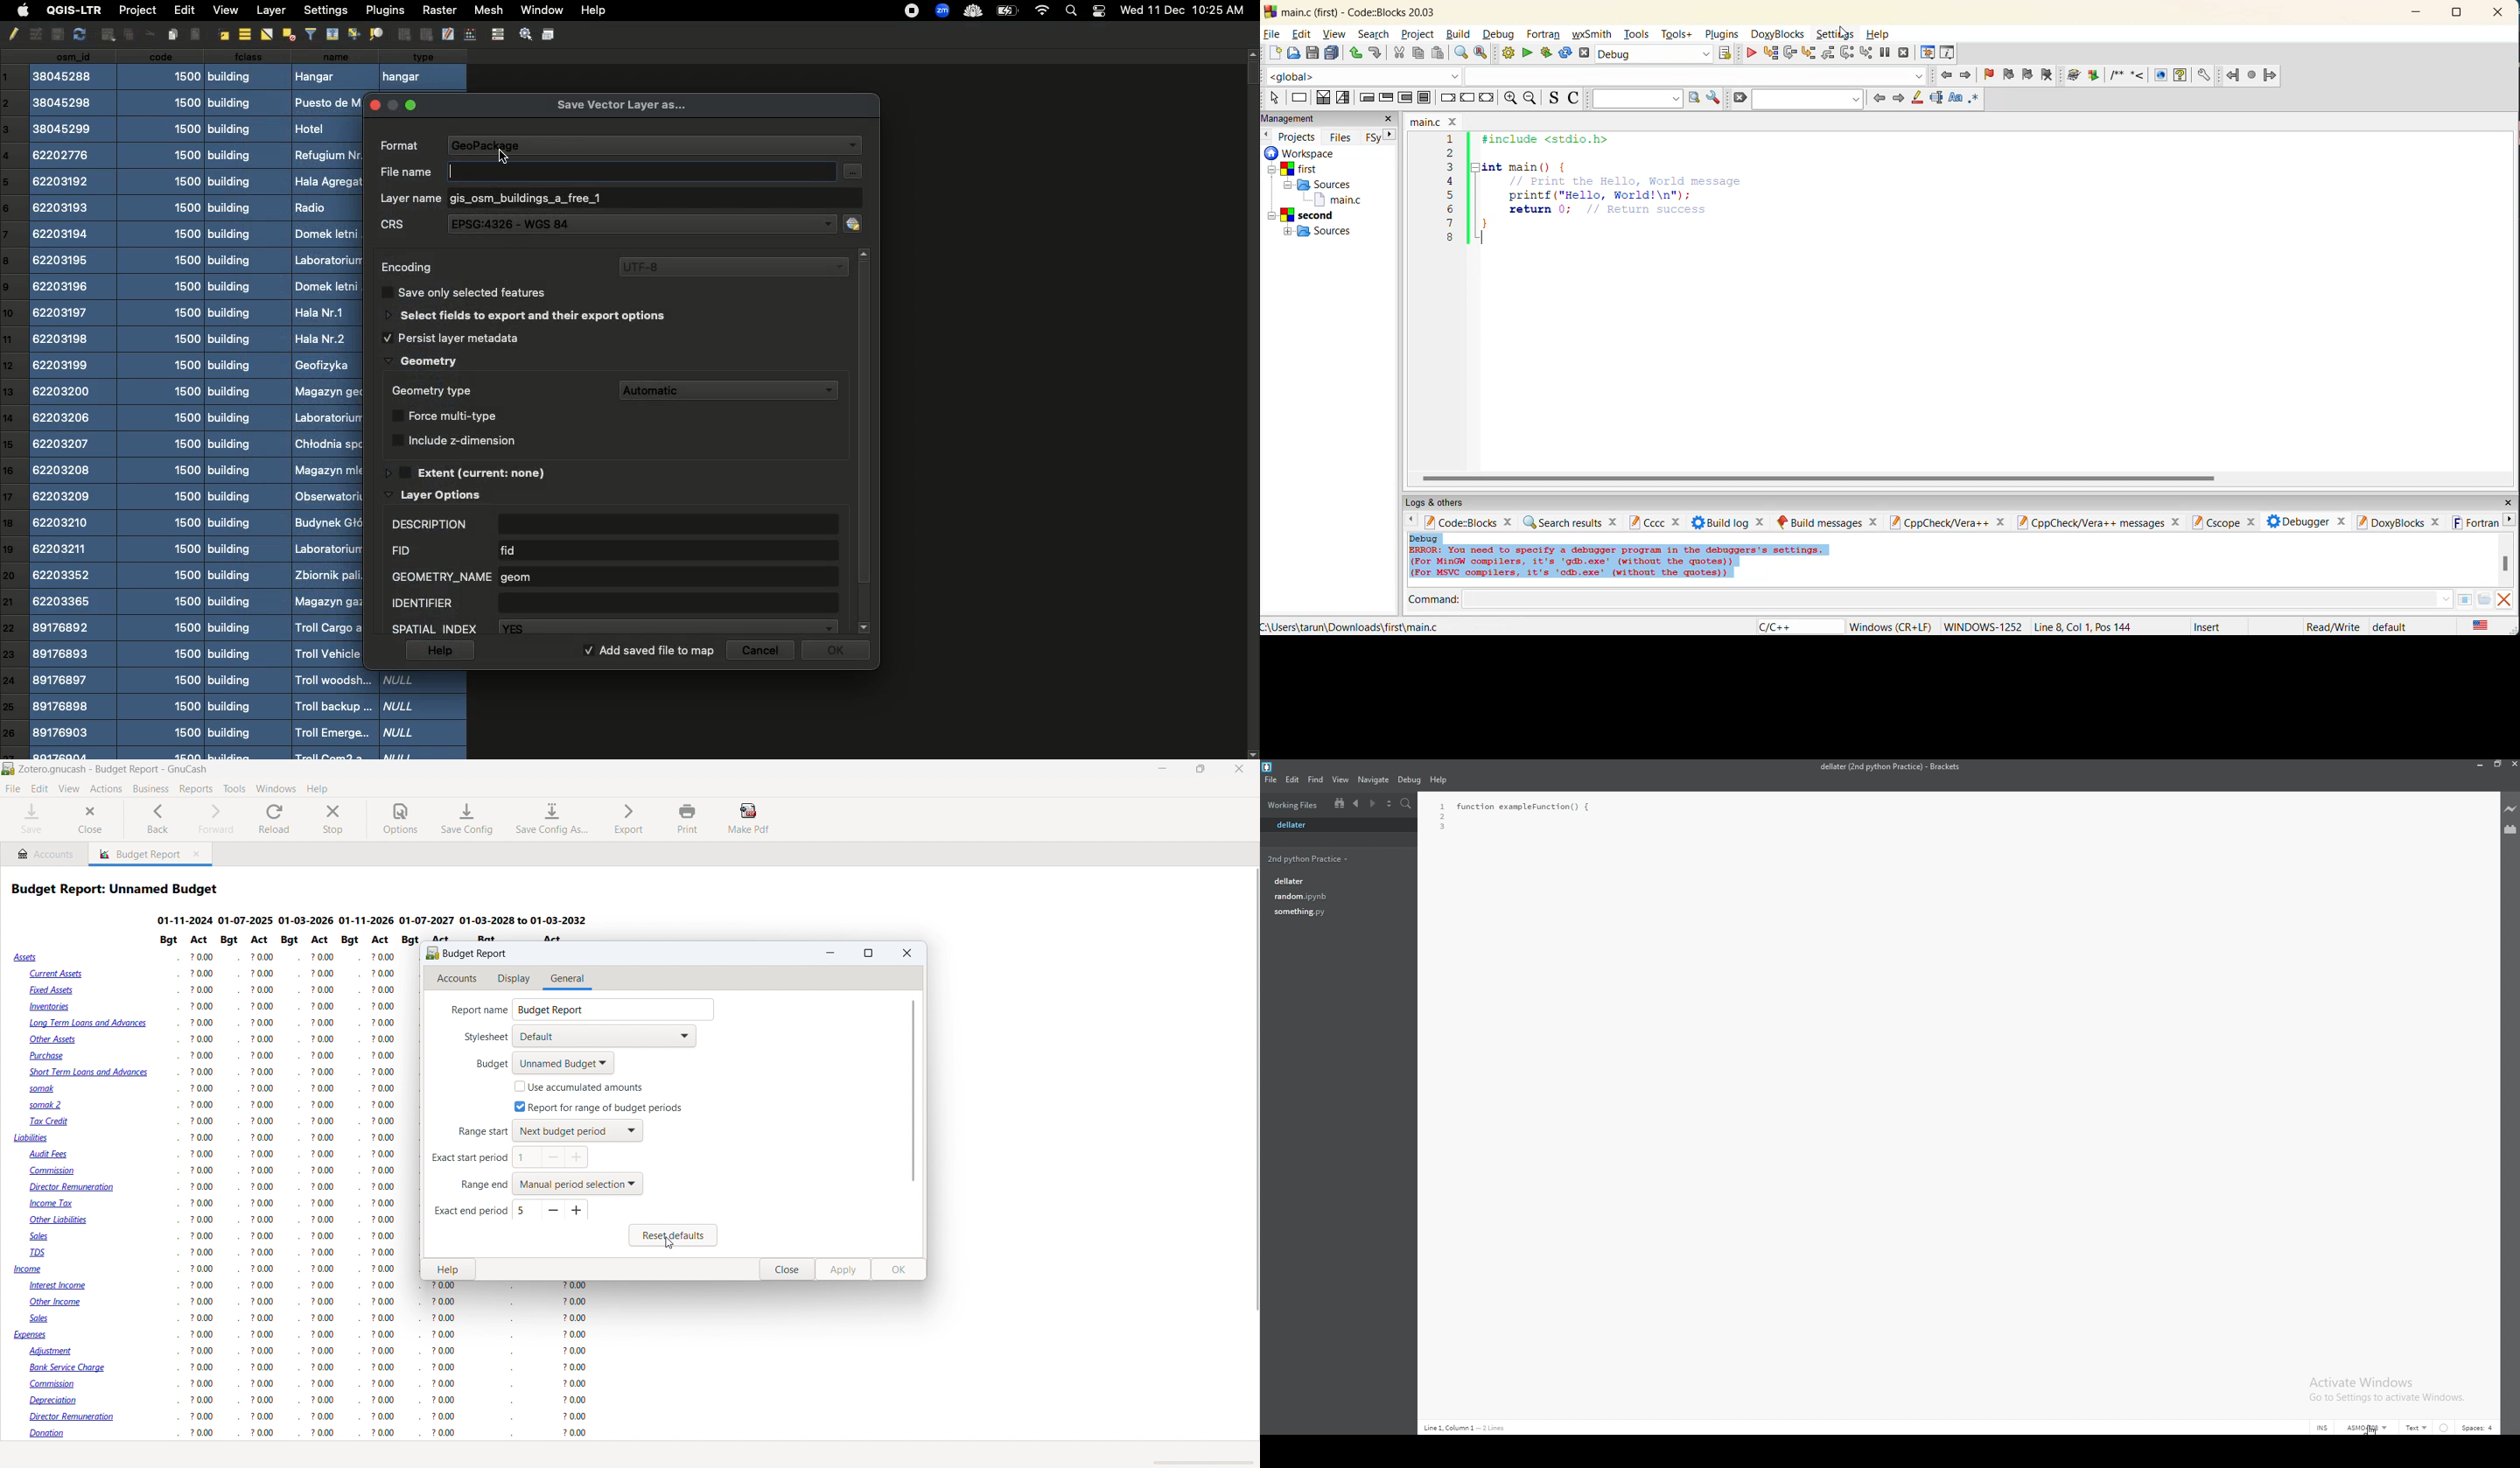  What do you see at coordinates (32, 1138) in the screenshot?
I see `Liabilities` at bounding box center [32, 1138].